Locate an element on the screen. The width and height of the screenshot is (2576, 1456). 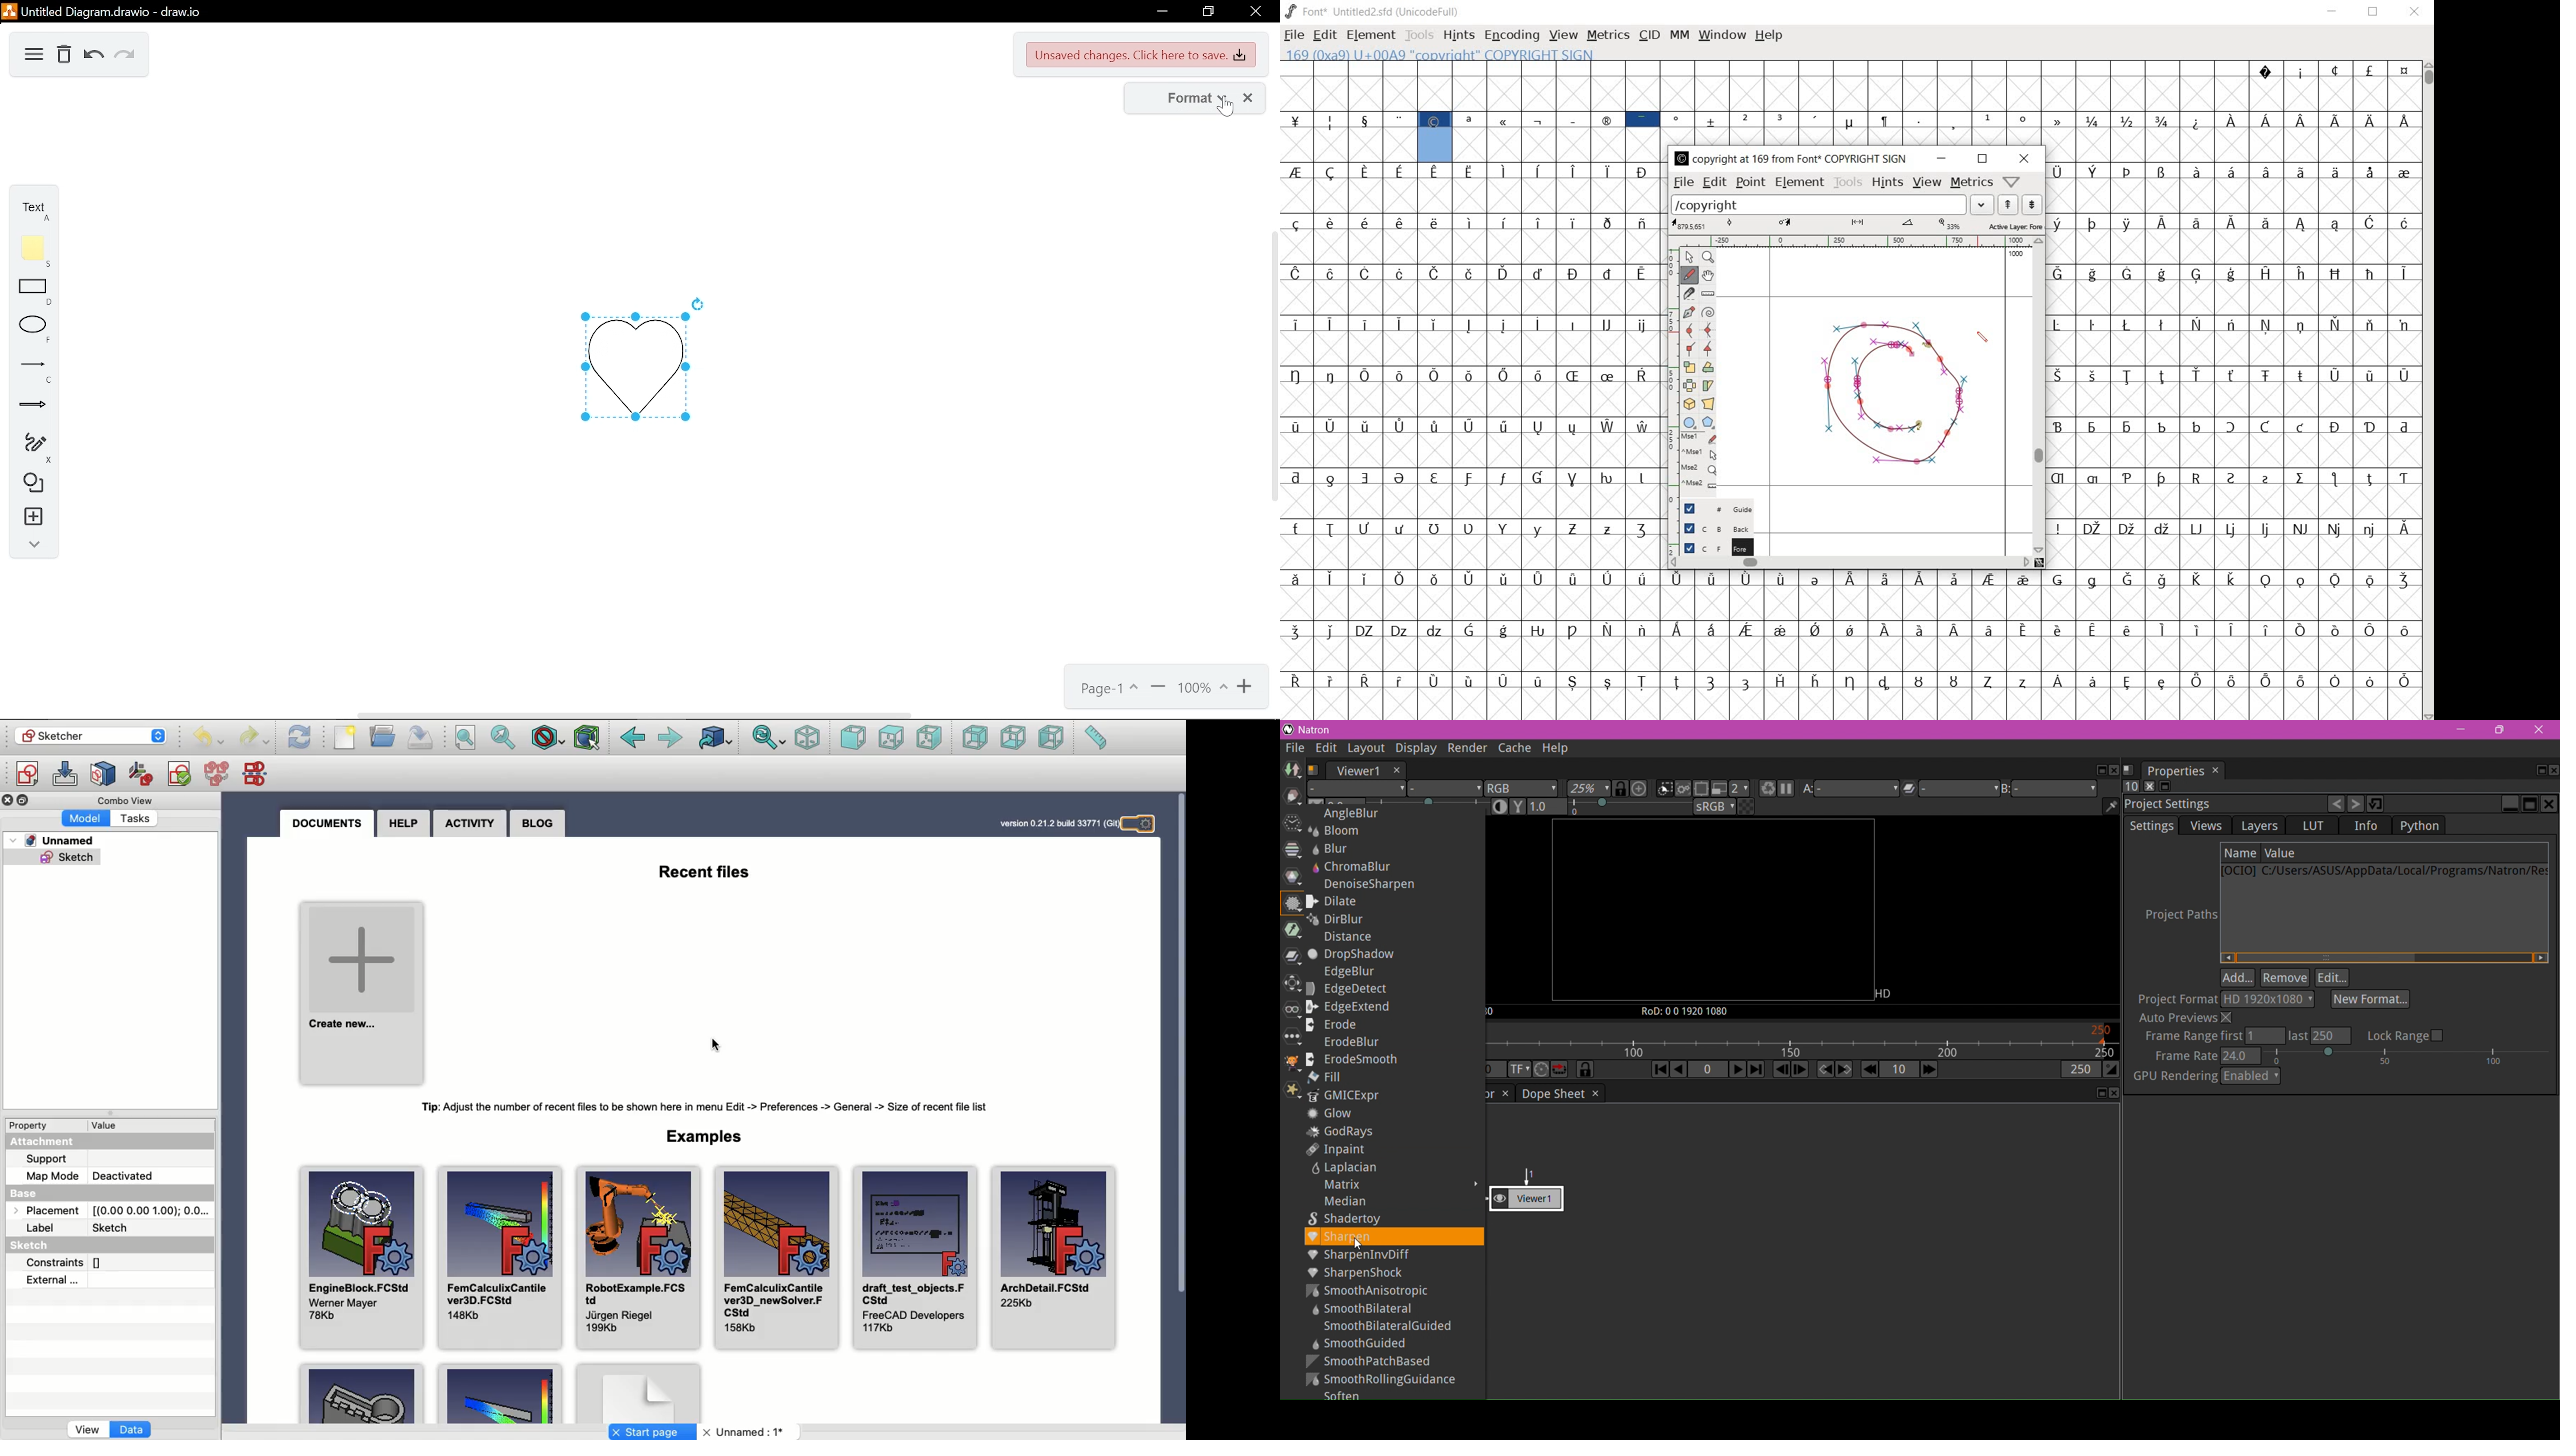
Combo view is located at coordinates (123, 800).